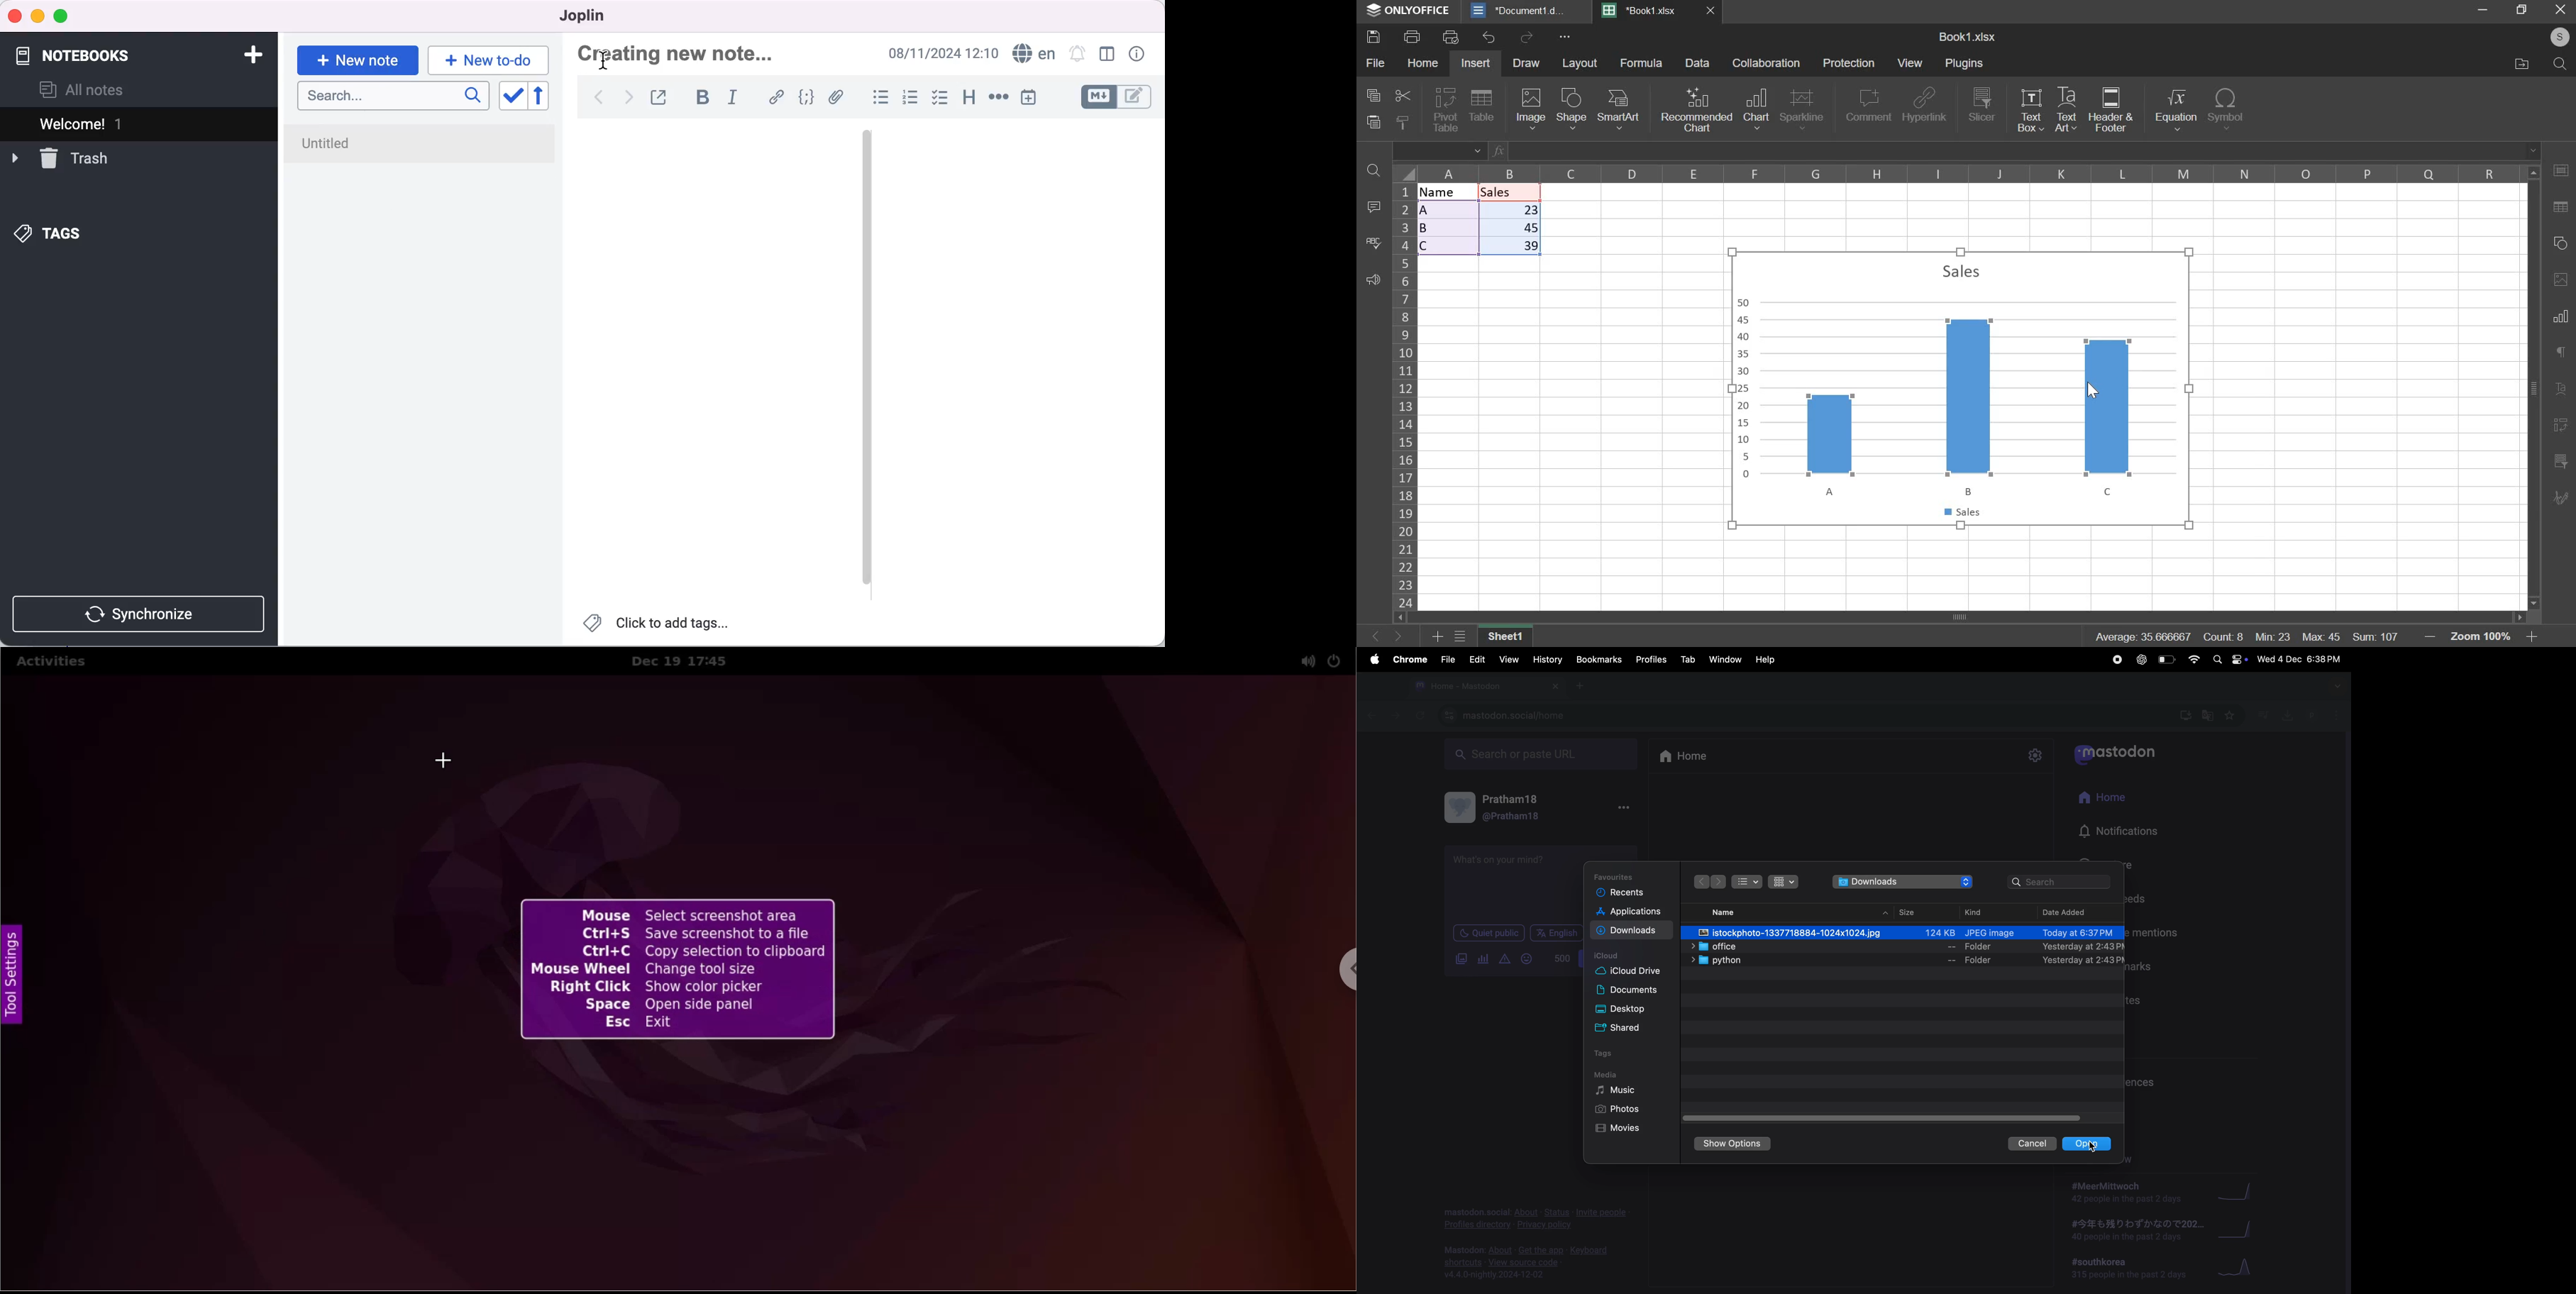 The width and height of the screenshot is (2576, 1316). I want to click on hyperlink, so click(773, 99).